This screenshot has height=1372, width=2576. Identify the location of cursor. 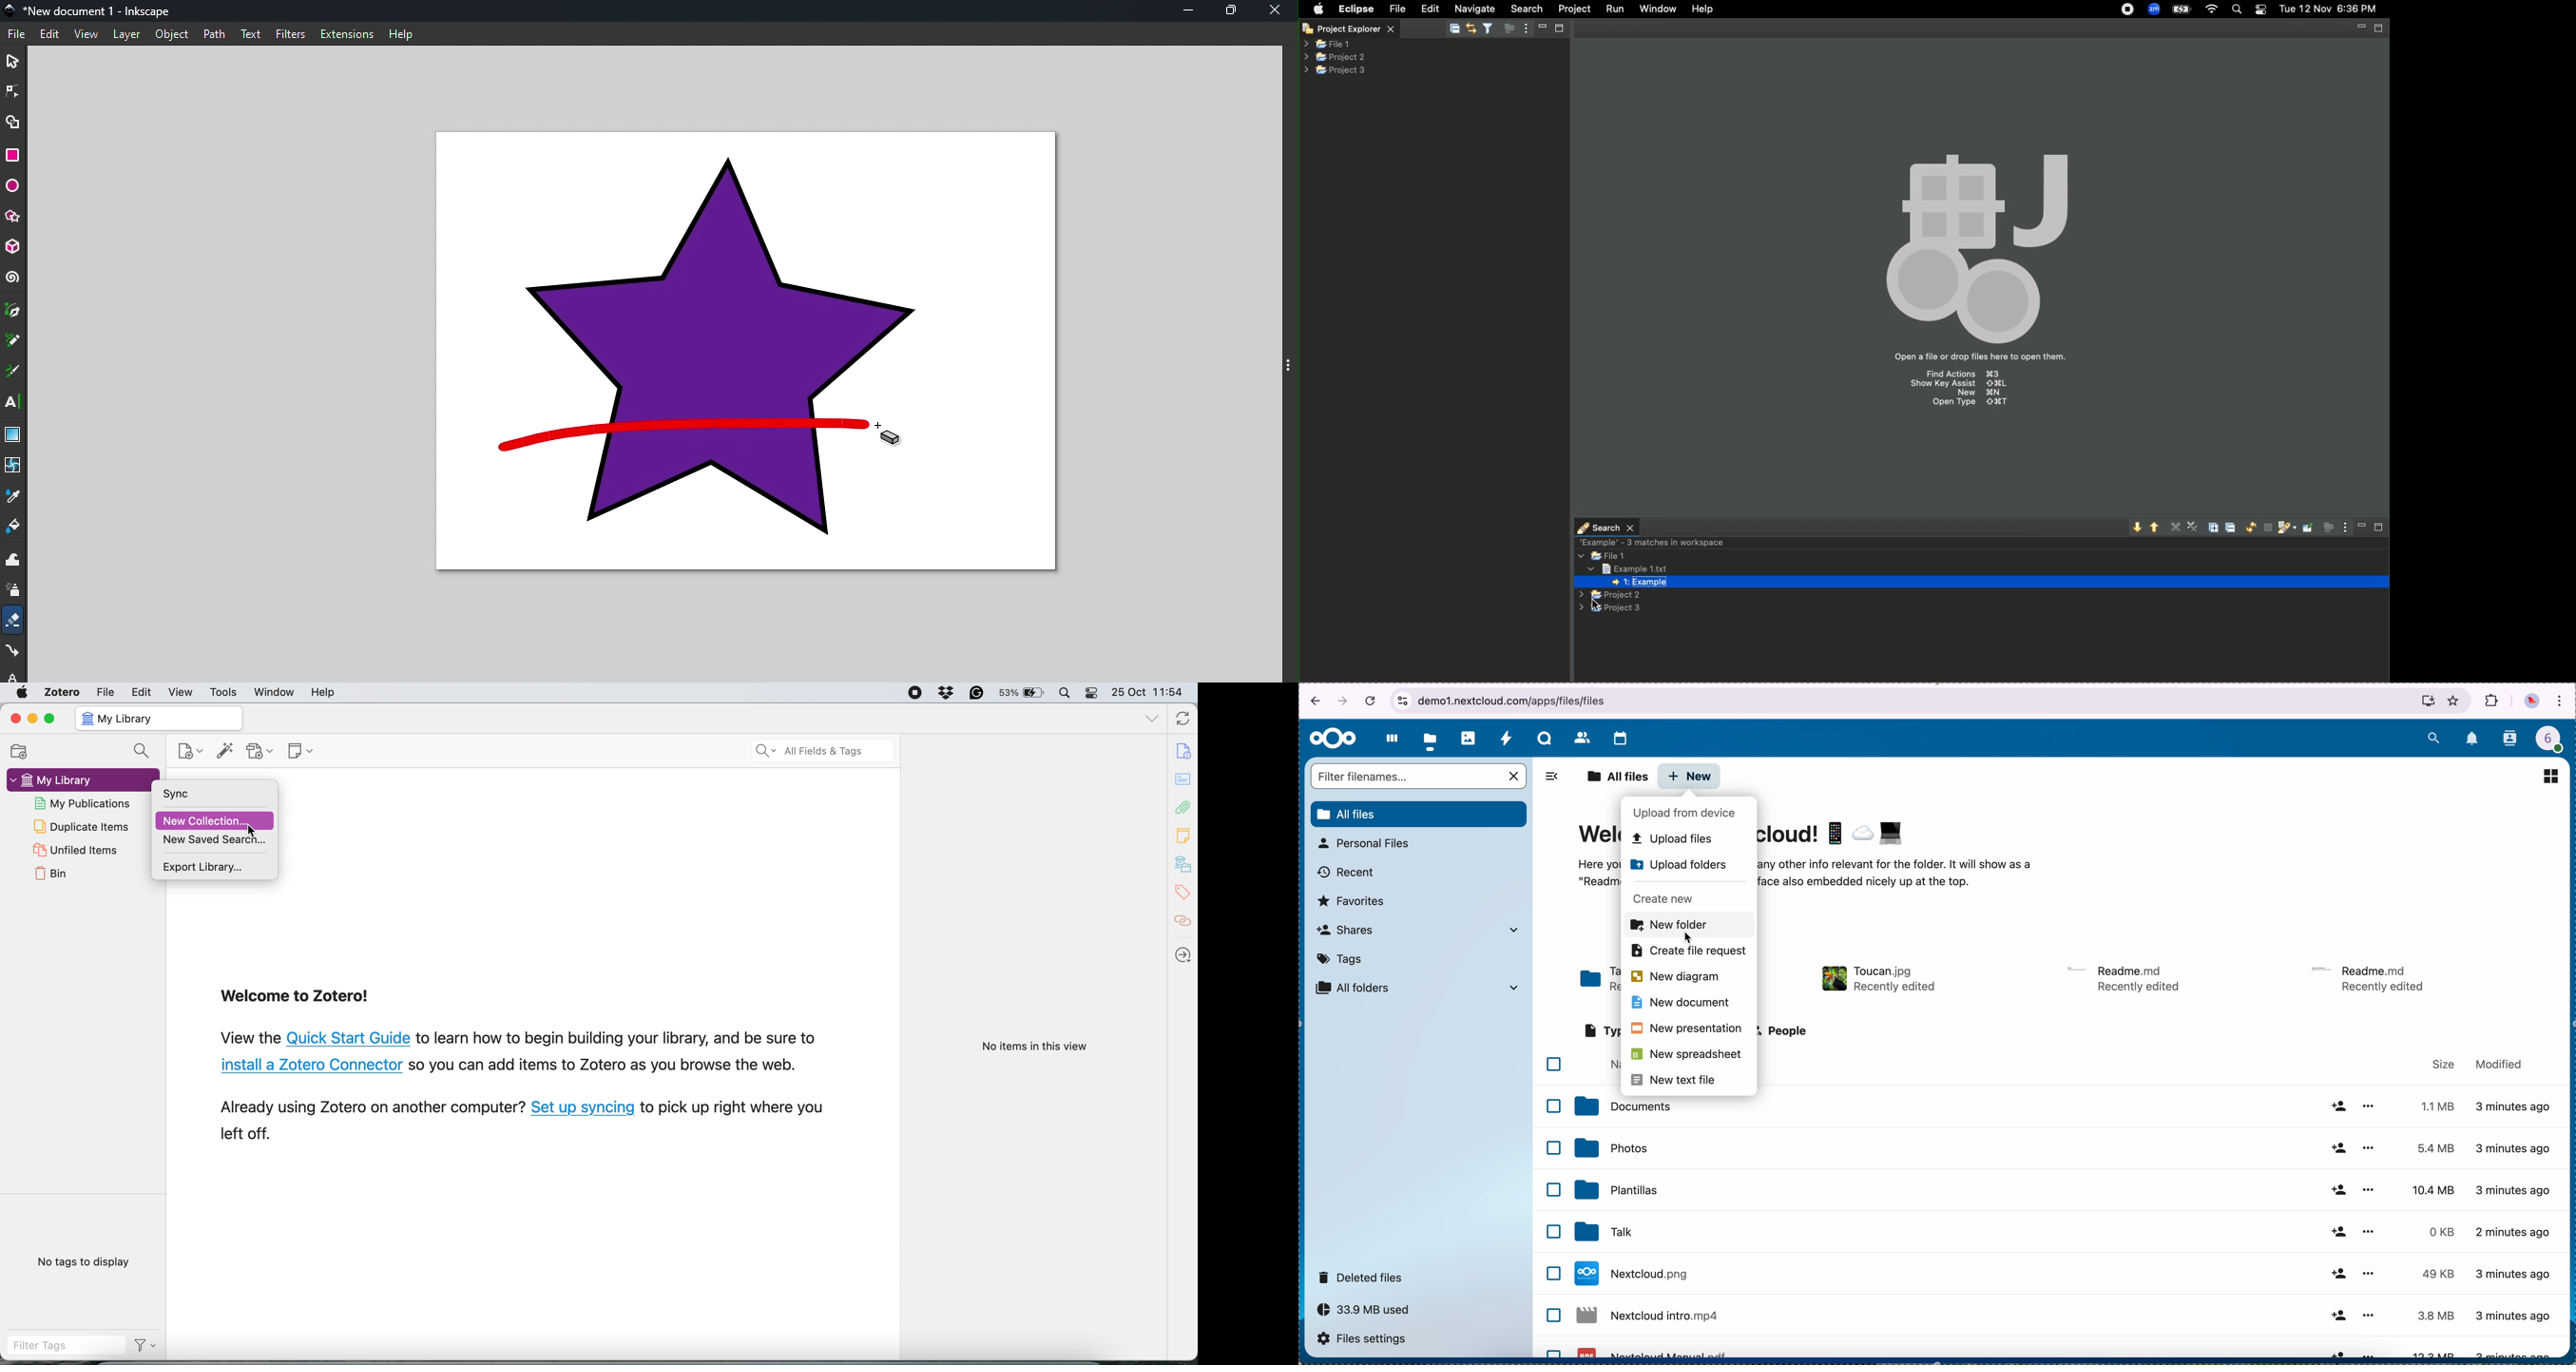
(892, 434).